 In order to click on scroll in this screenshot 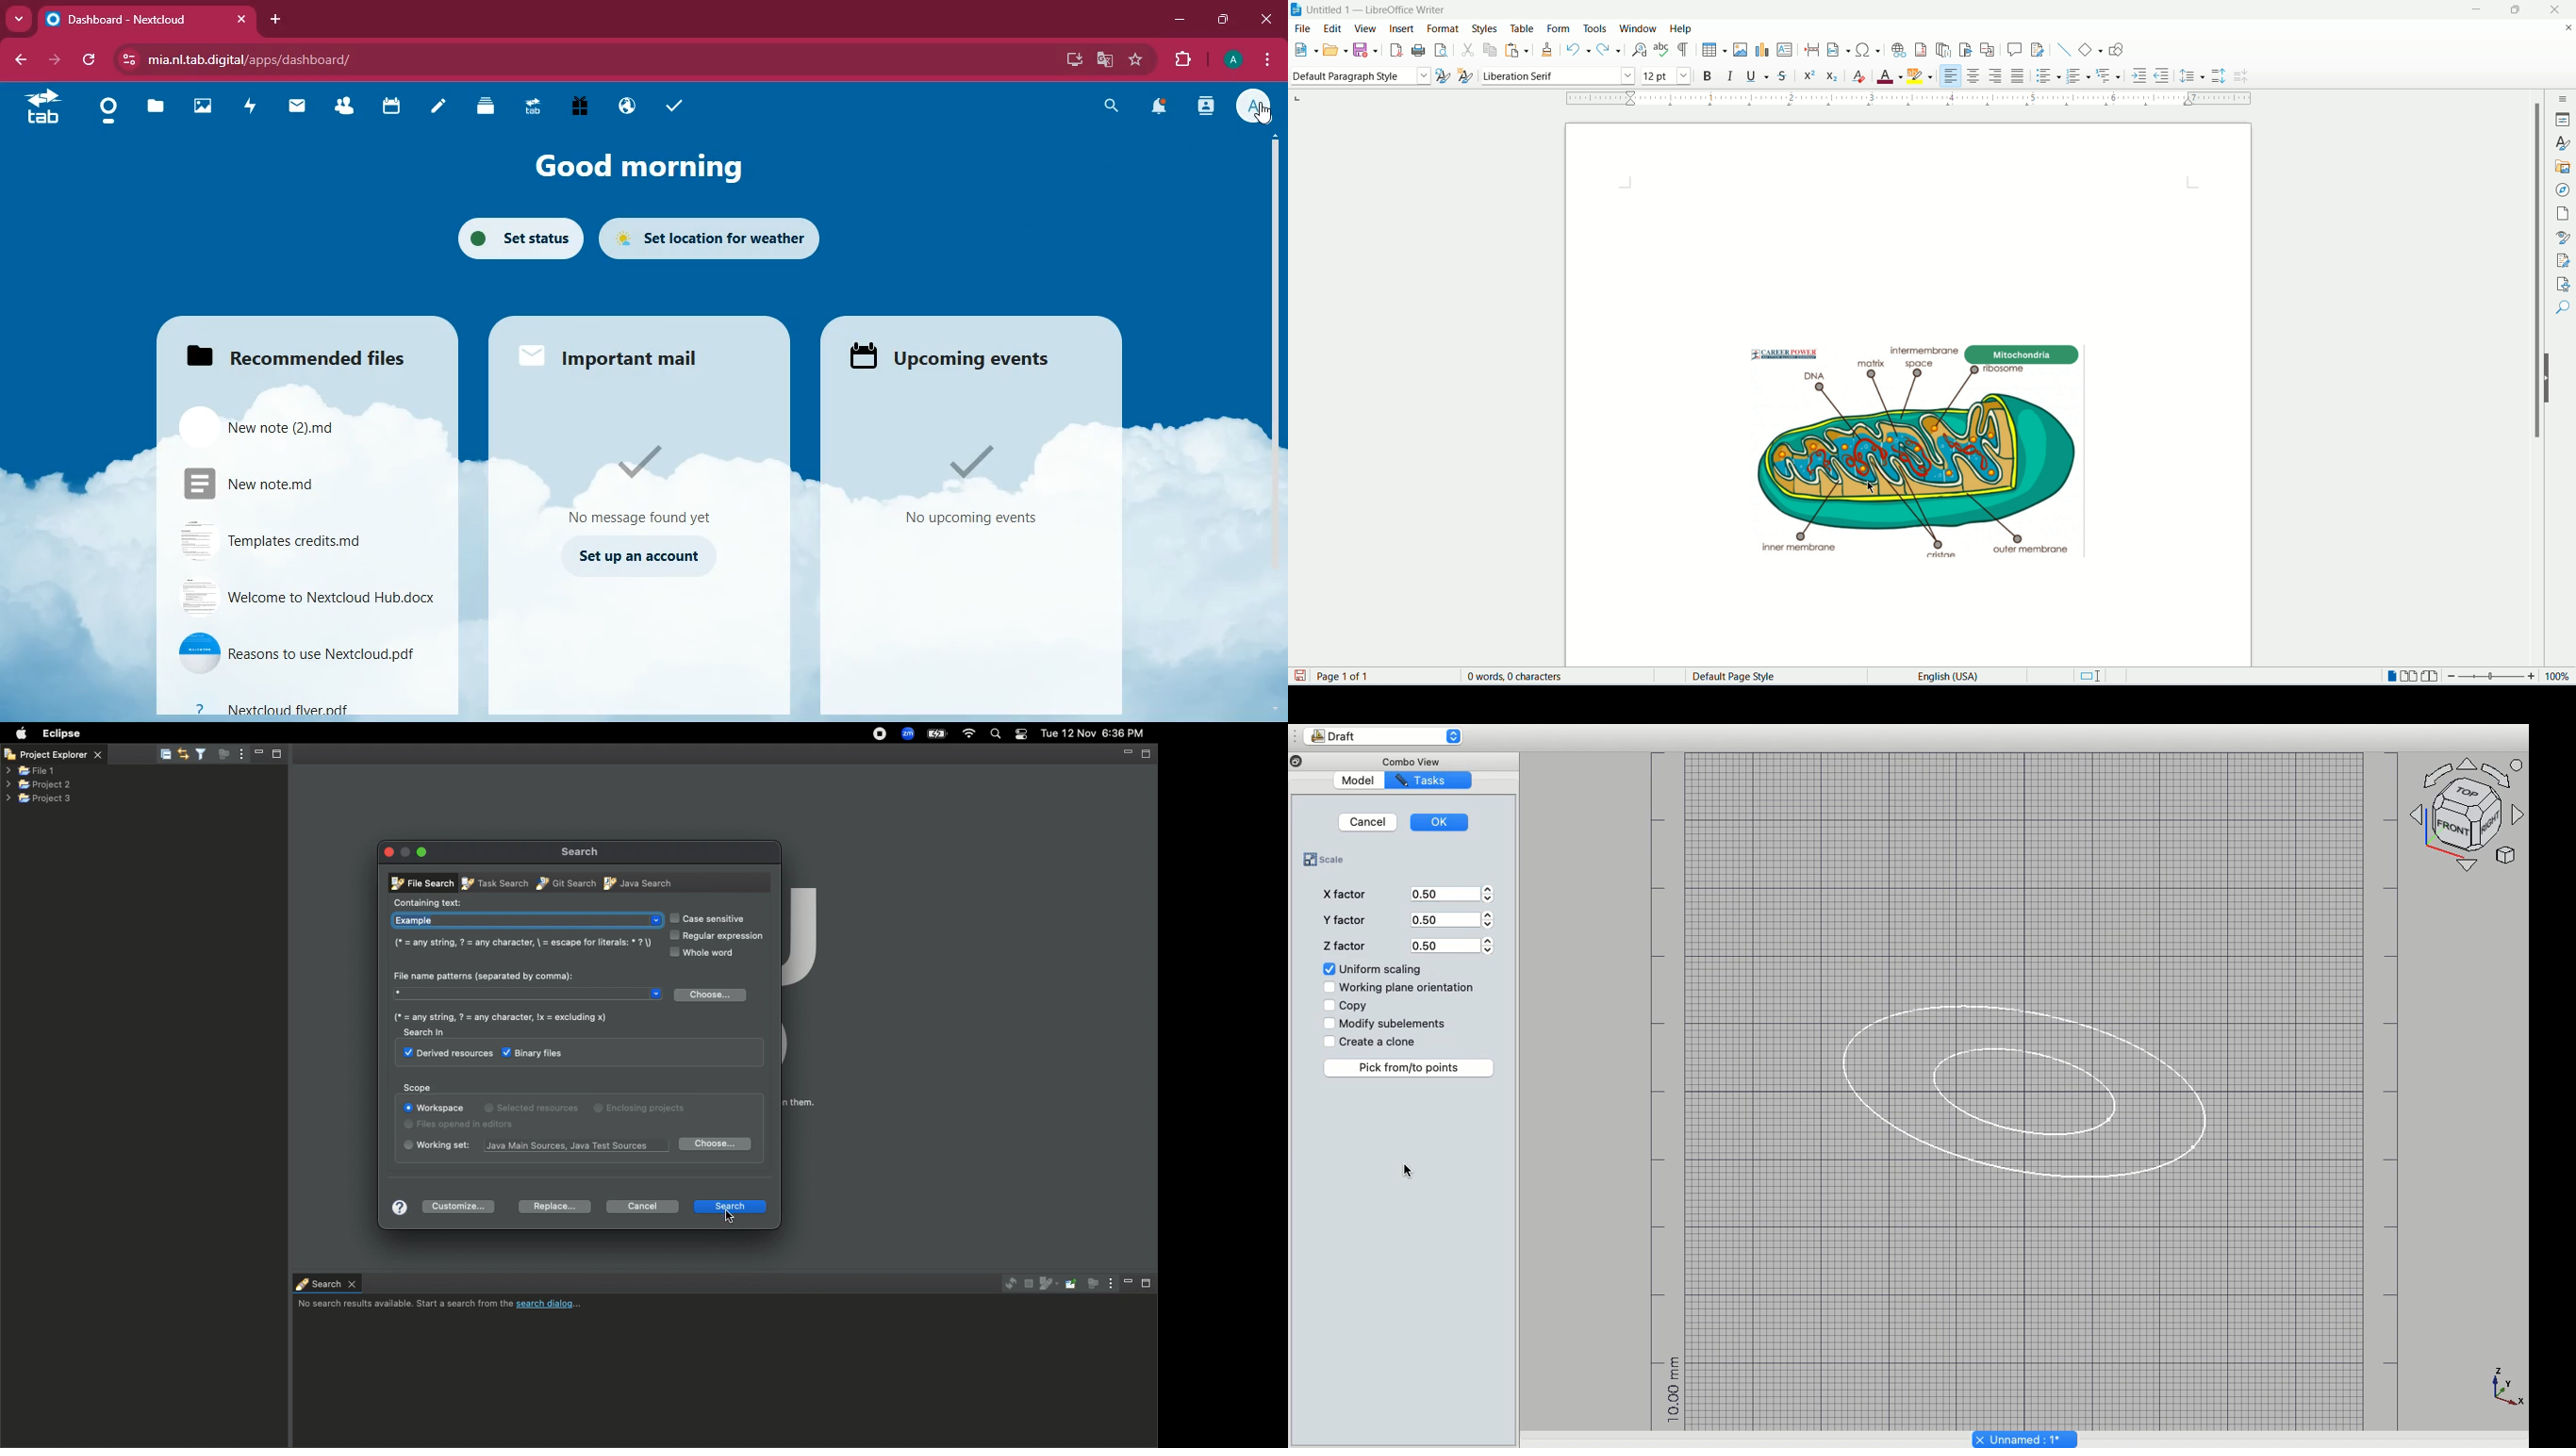, I will do `click(1275, 305)`.